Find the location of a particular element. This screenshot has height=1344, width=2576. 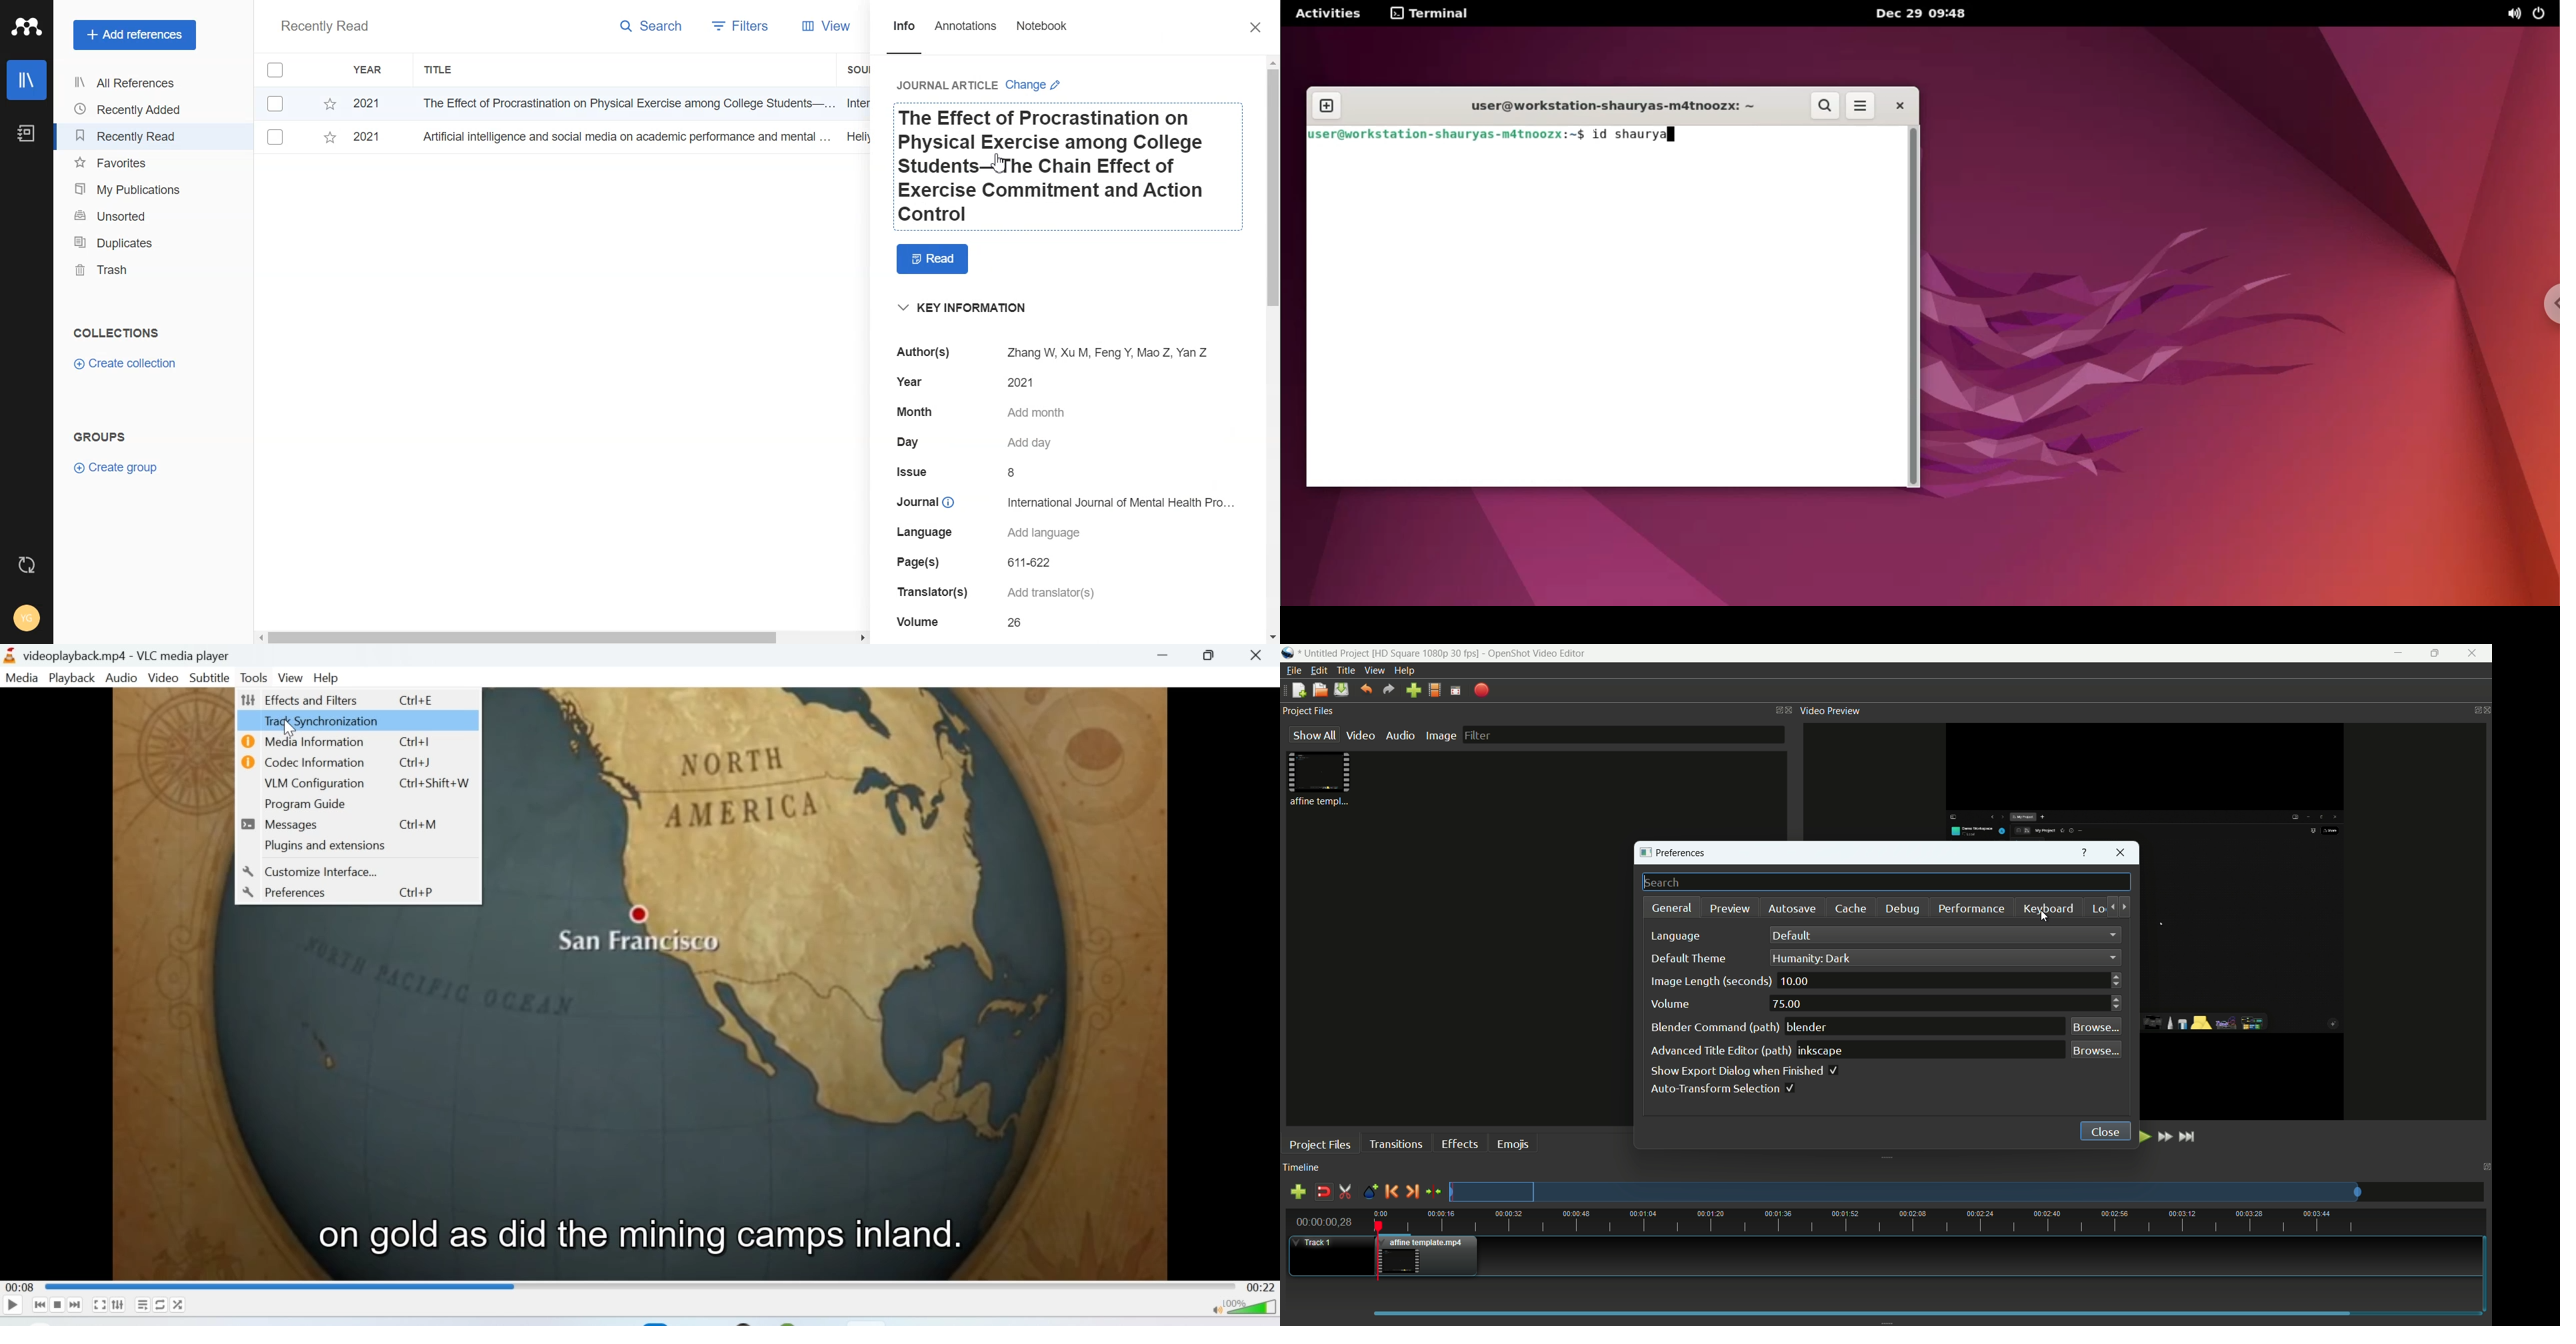

view menu is located at coordinates (1375, 671).